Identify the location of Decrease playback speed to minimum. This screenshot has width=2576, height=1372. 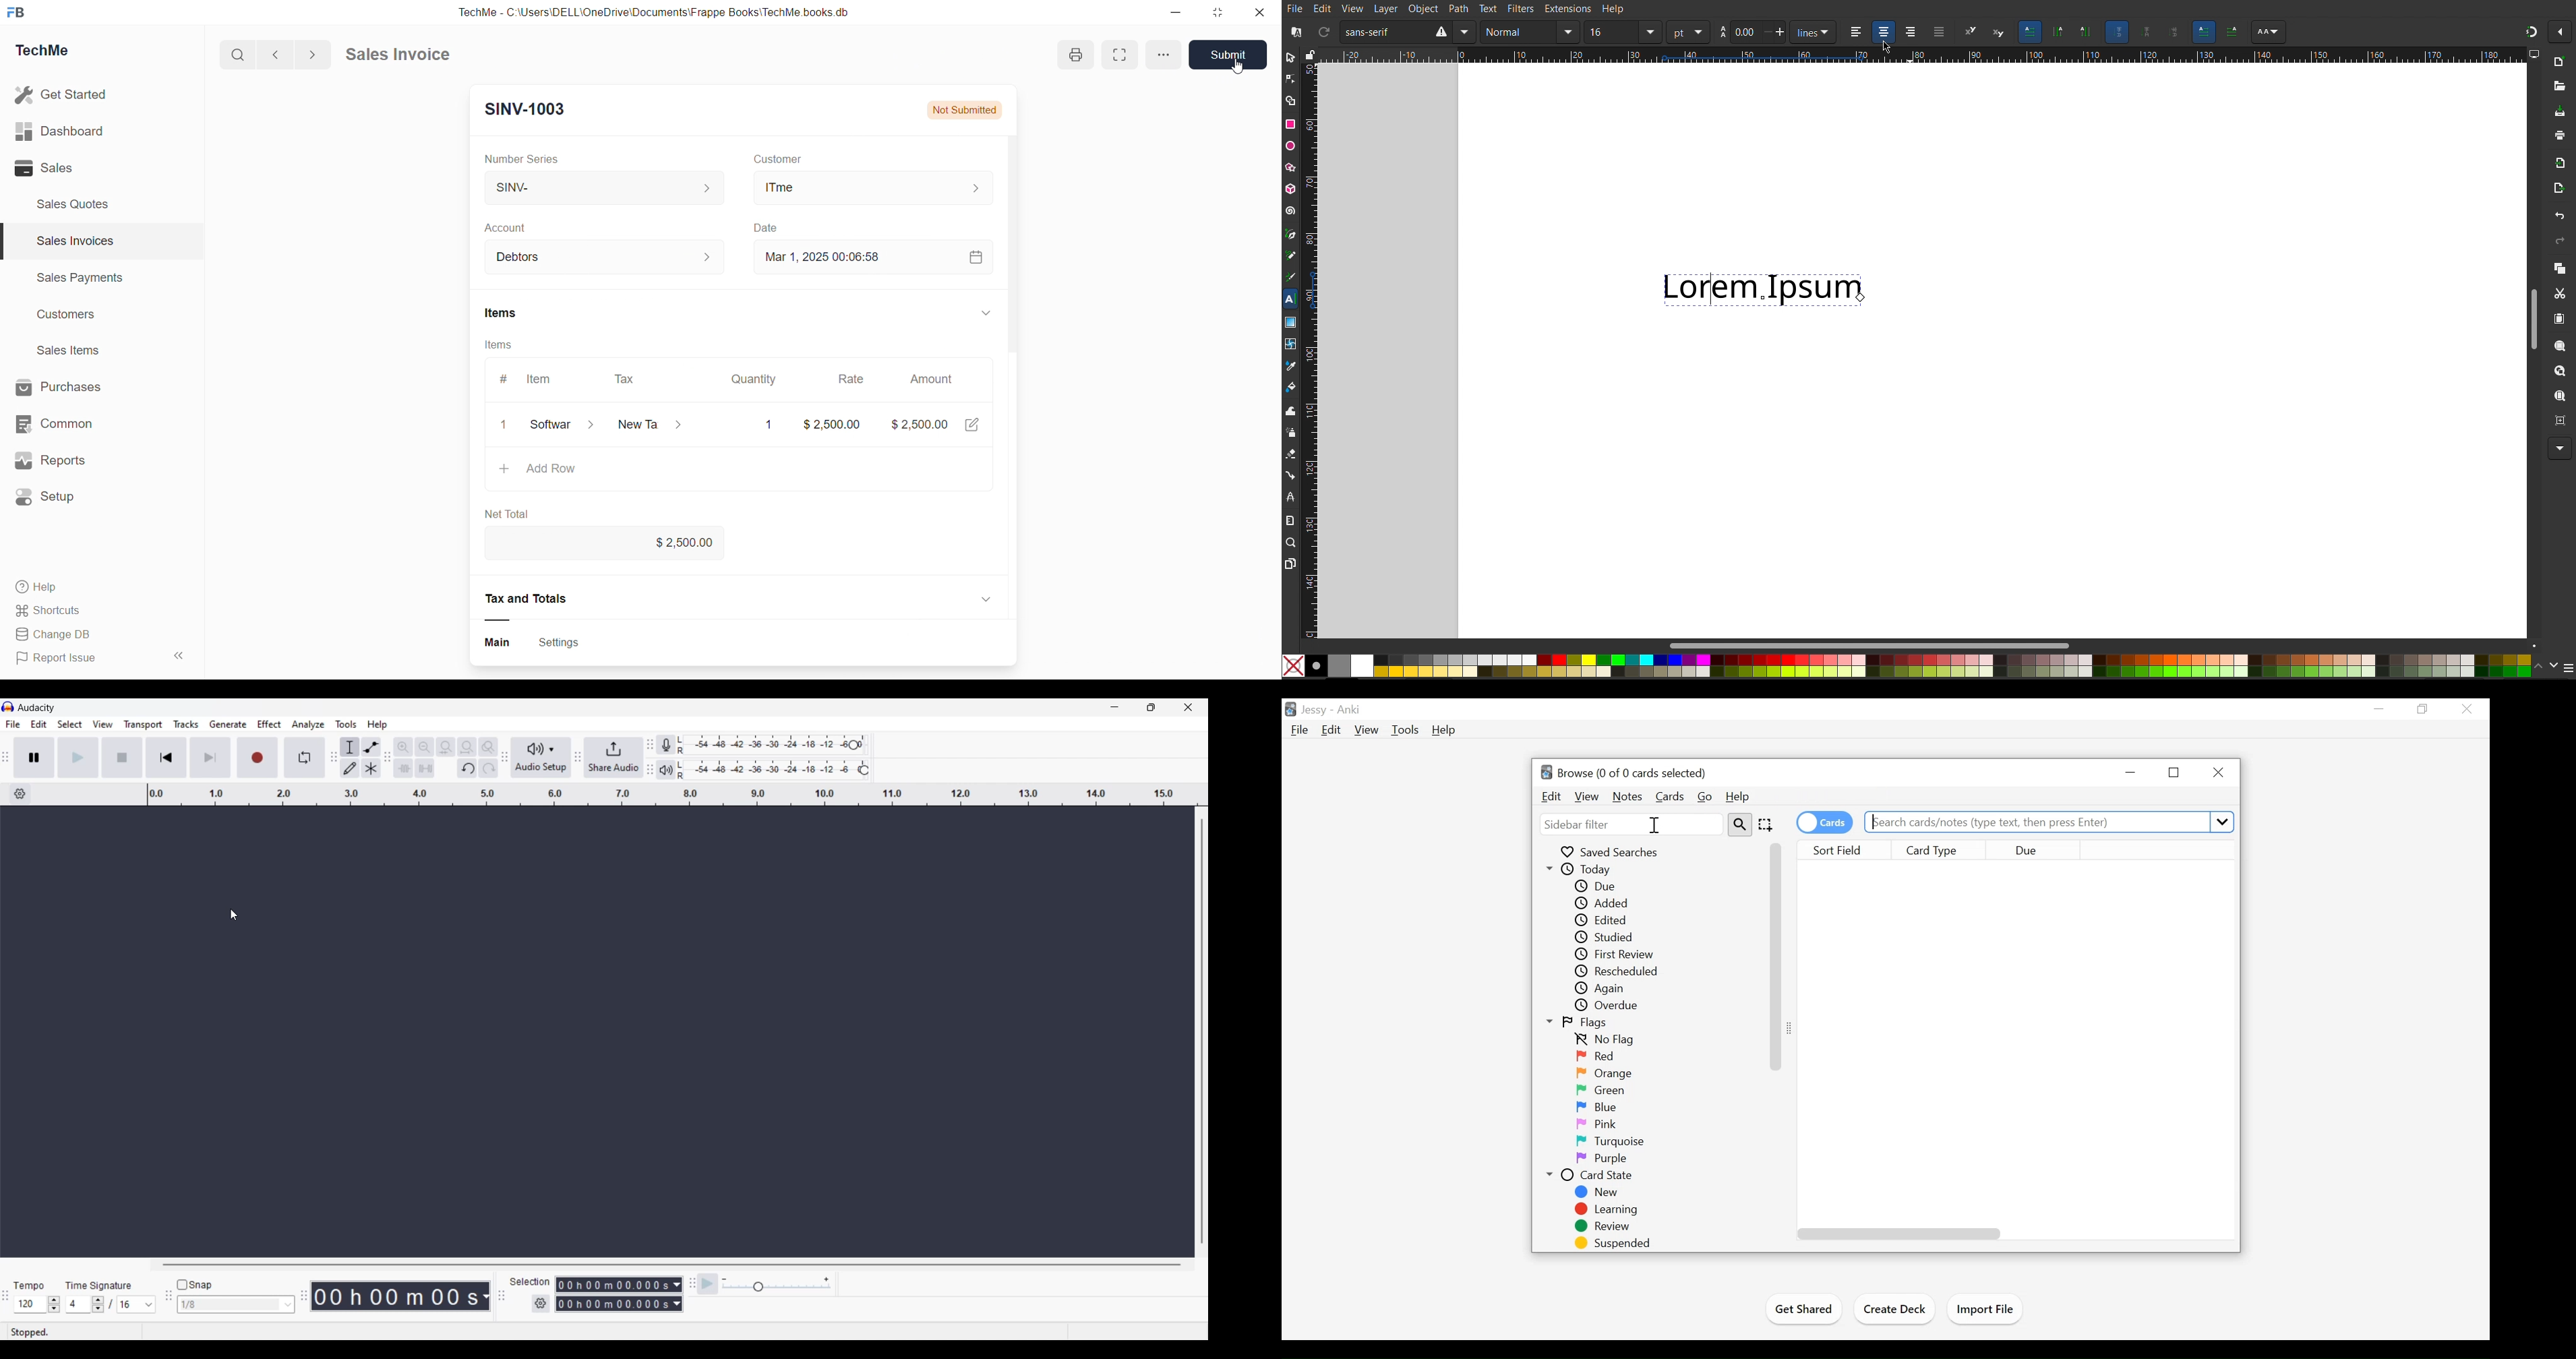
(724, 1280).